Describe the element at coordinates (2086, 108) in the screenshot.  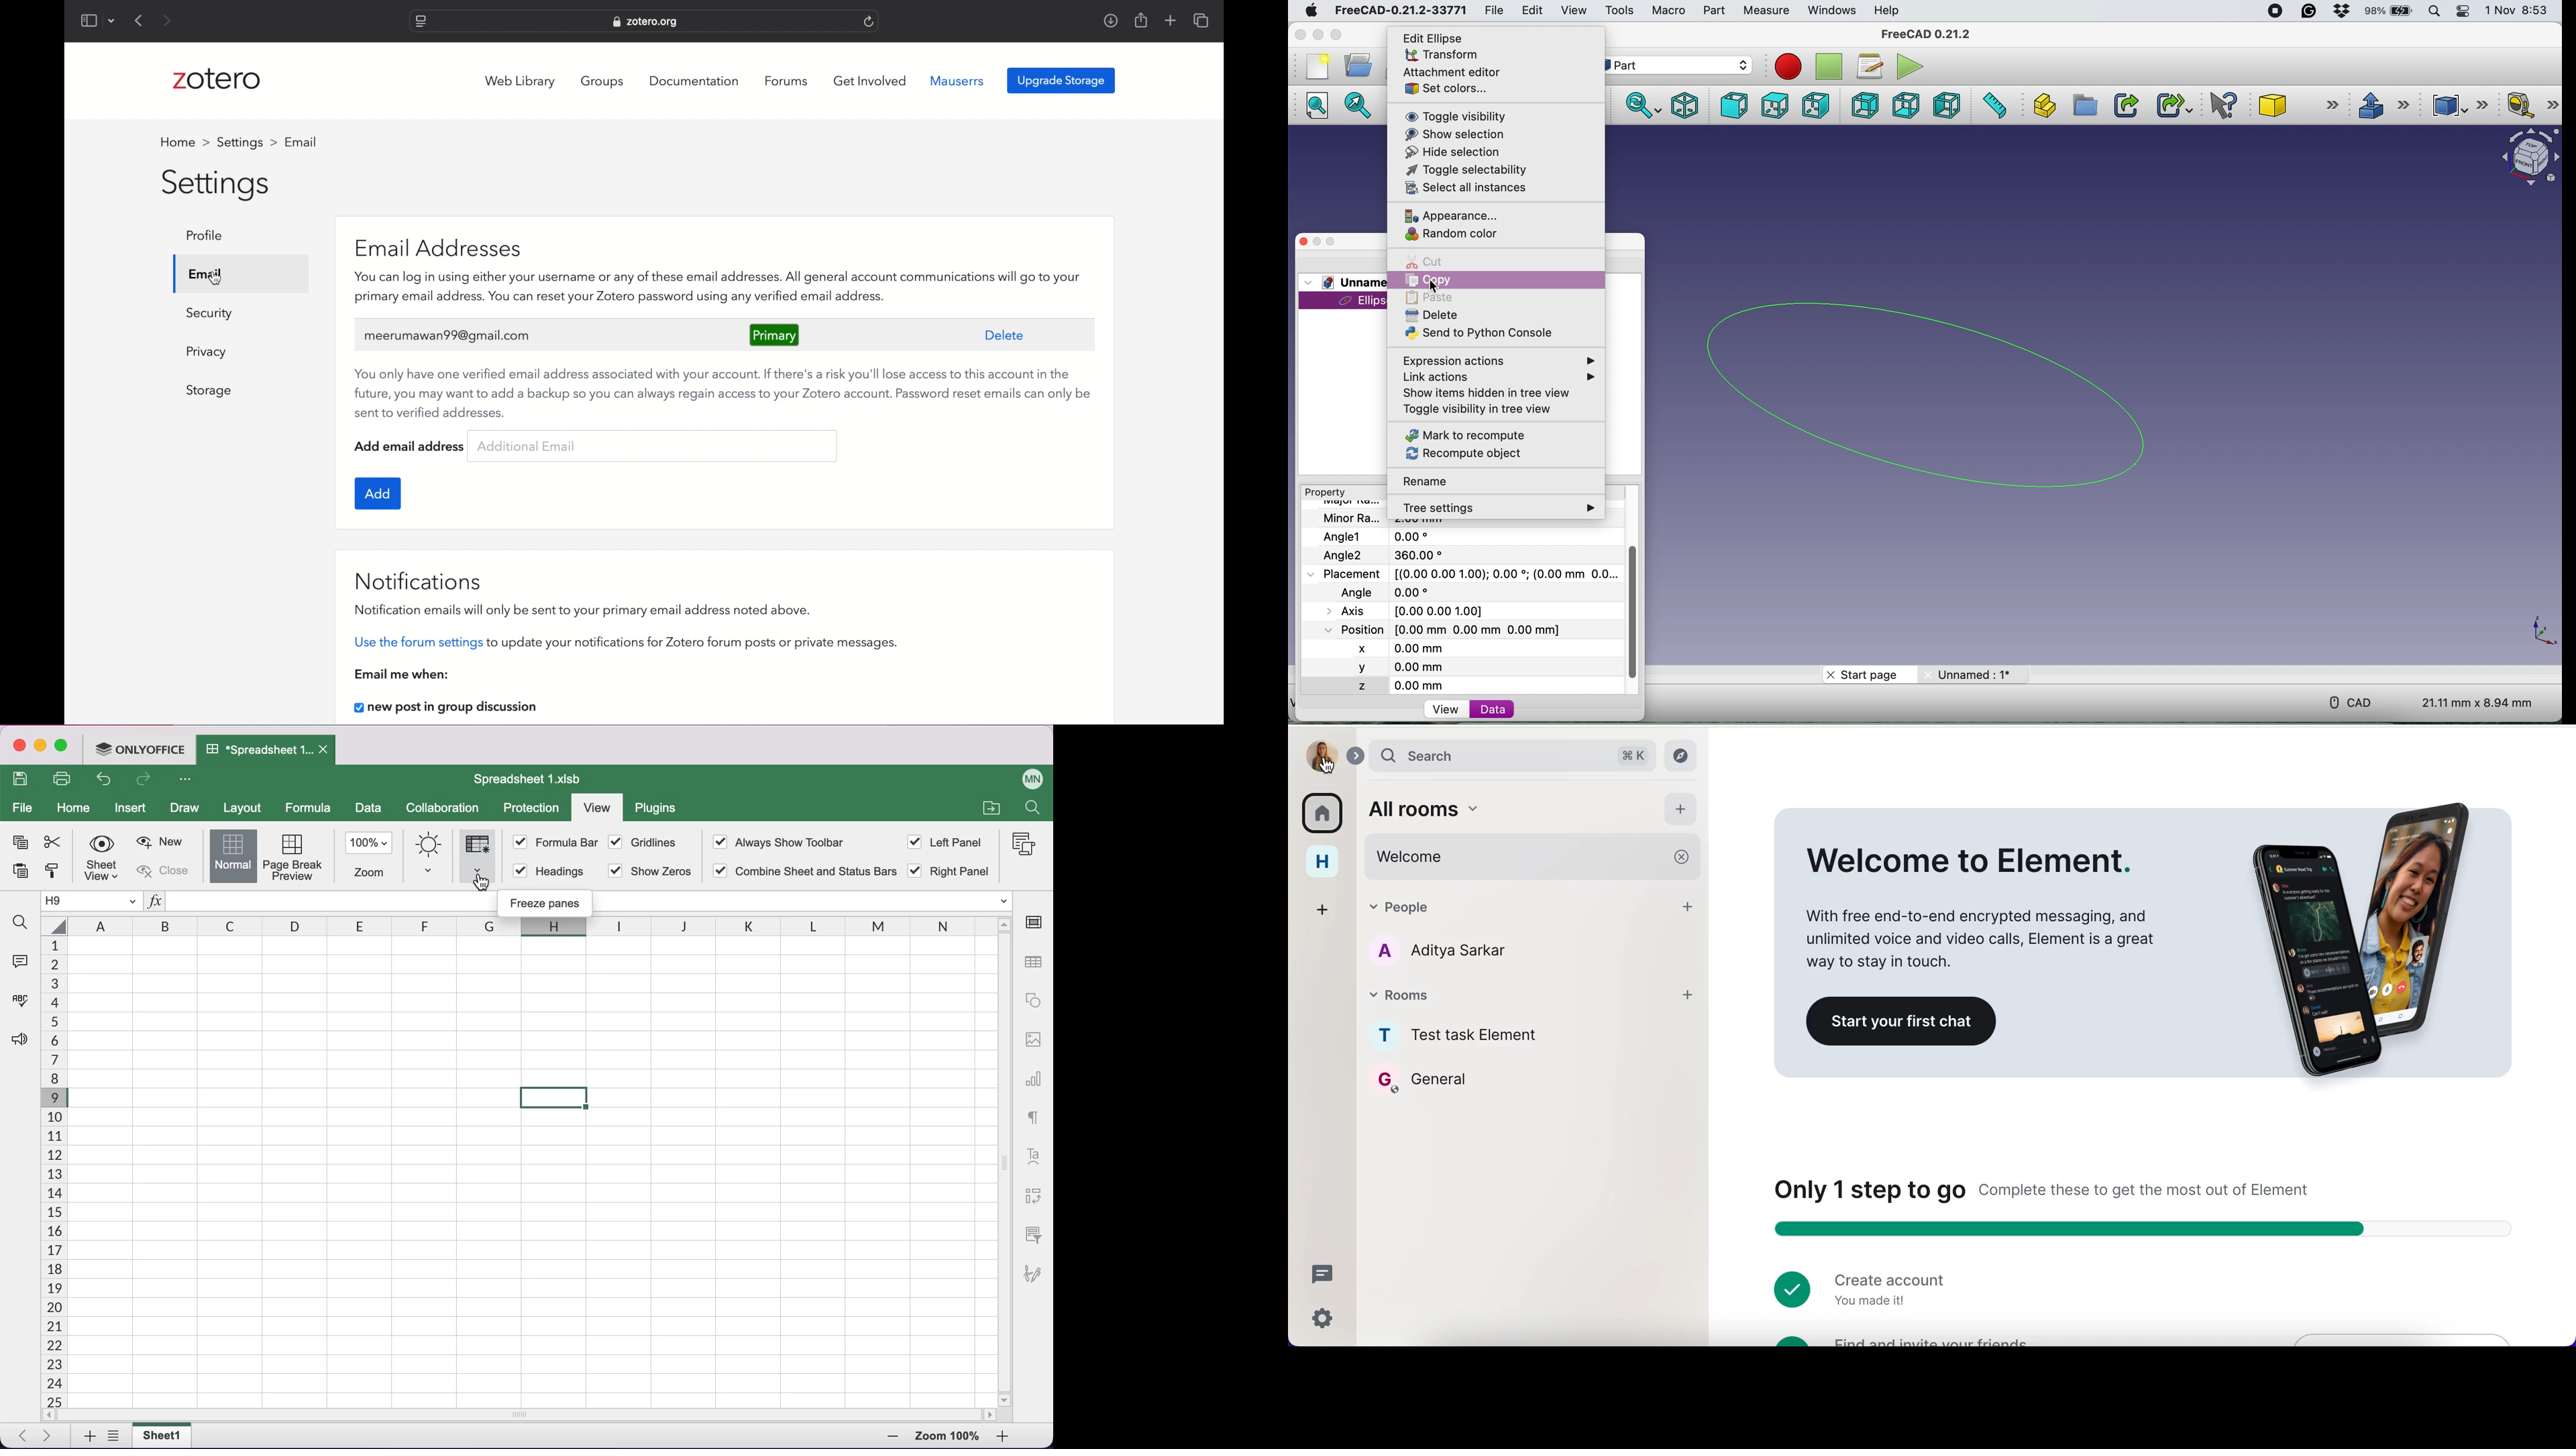
I see `create group` at that location.